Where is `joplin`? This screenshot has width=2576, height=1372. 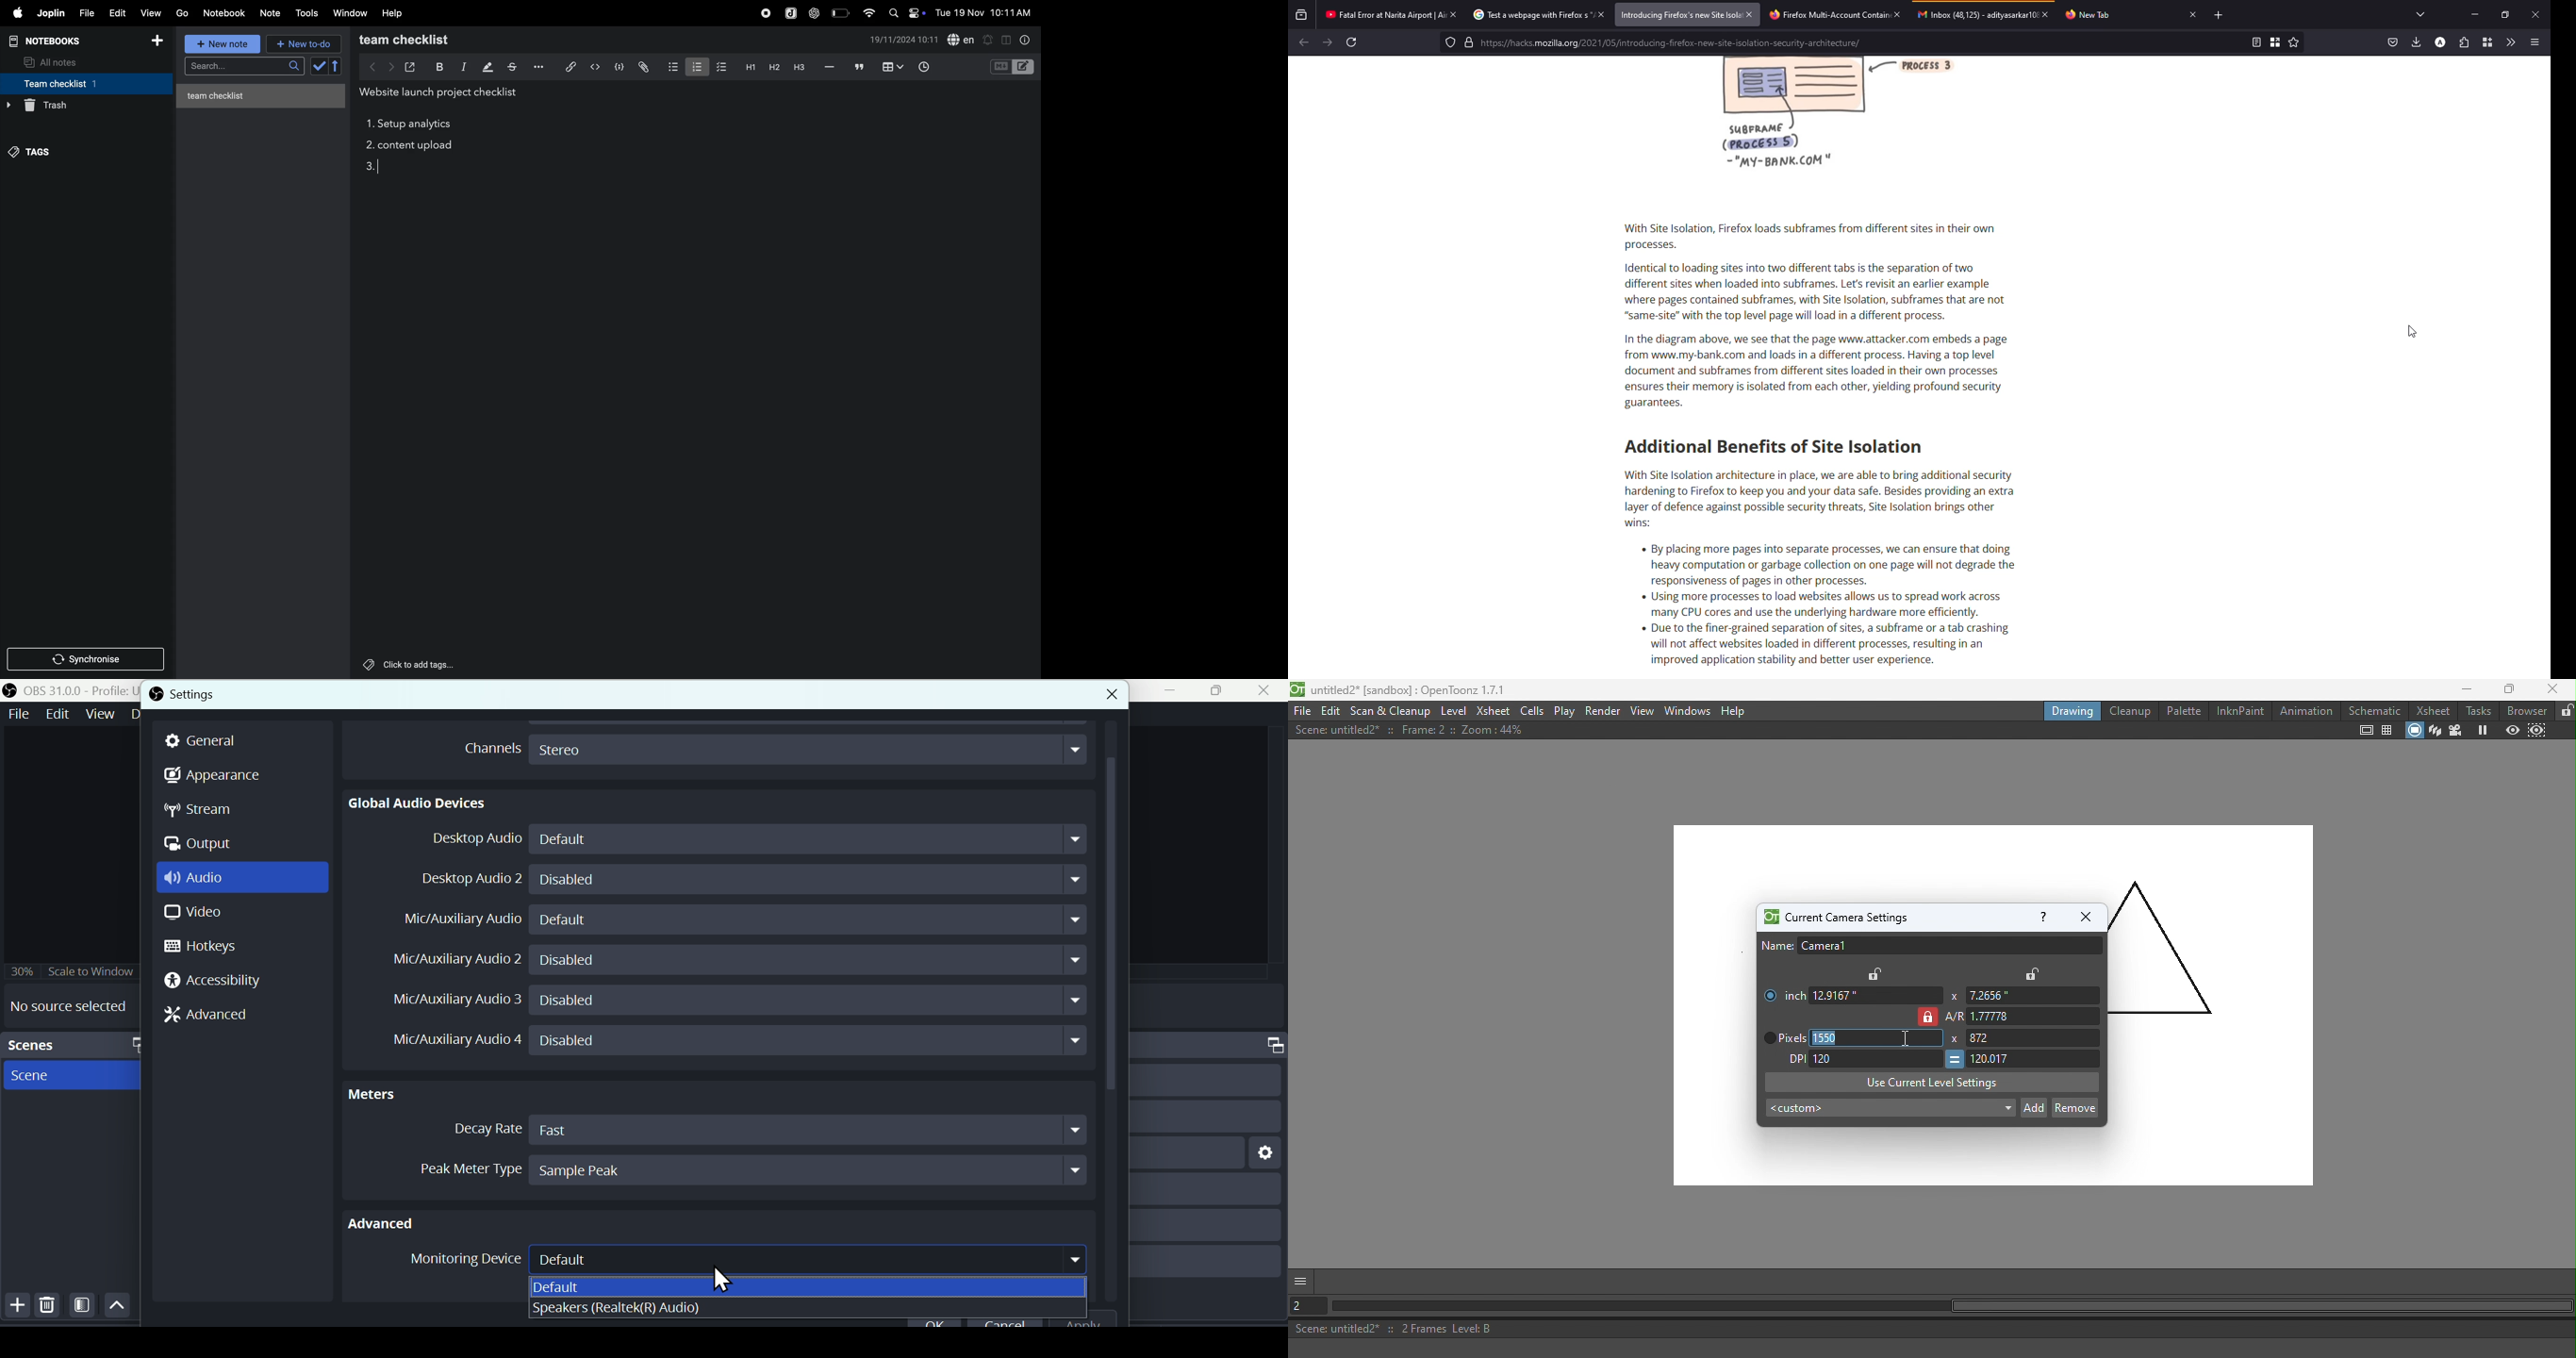 joplin is located at coordinates (51, 13).